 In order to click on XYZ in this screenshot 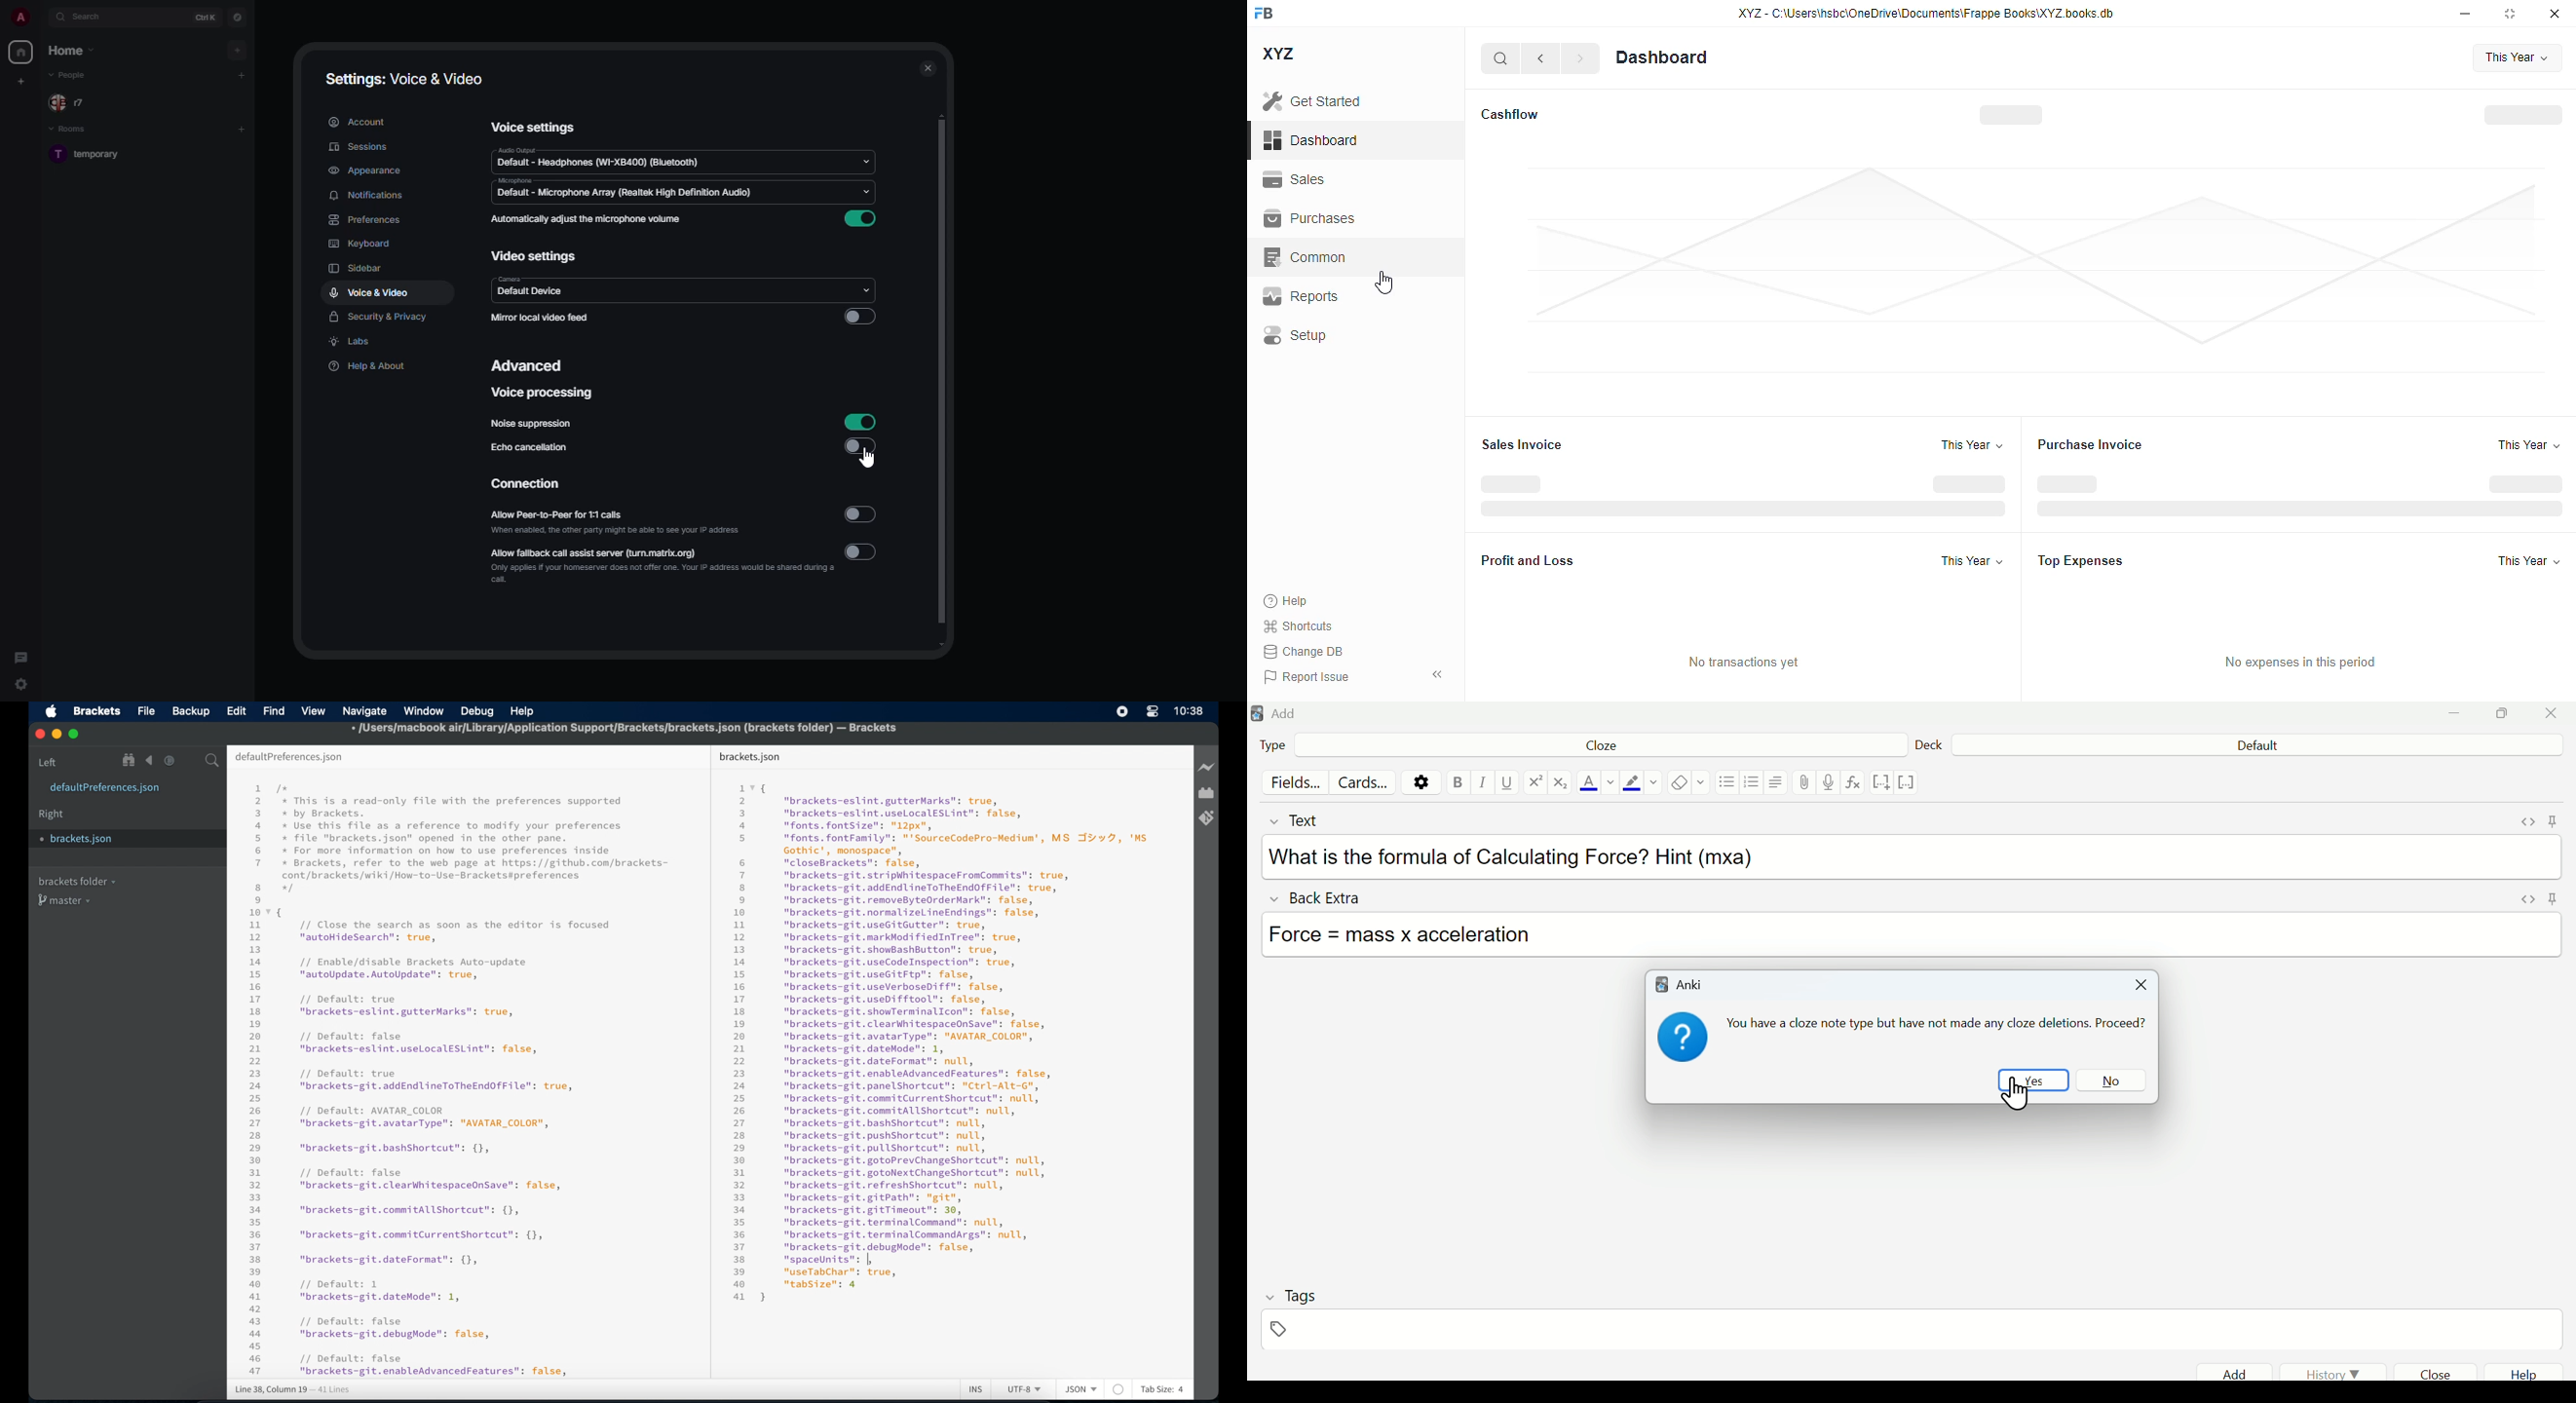, I will do `click(1277, 54)`.